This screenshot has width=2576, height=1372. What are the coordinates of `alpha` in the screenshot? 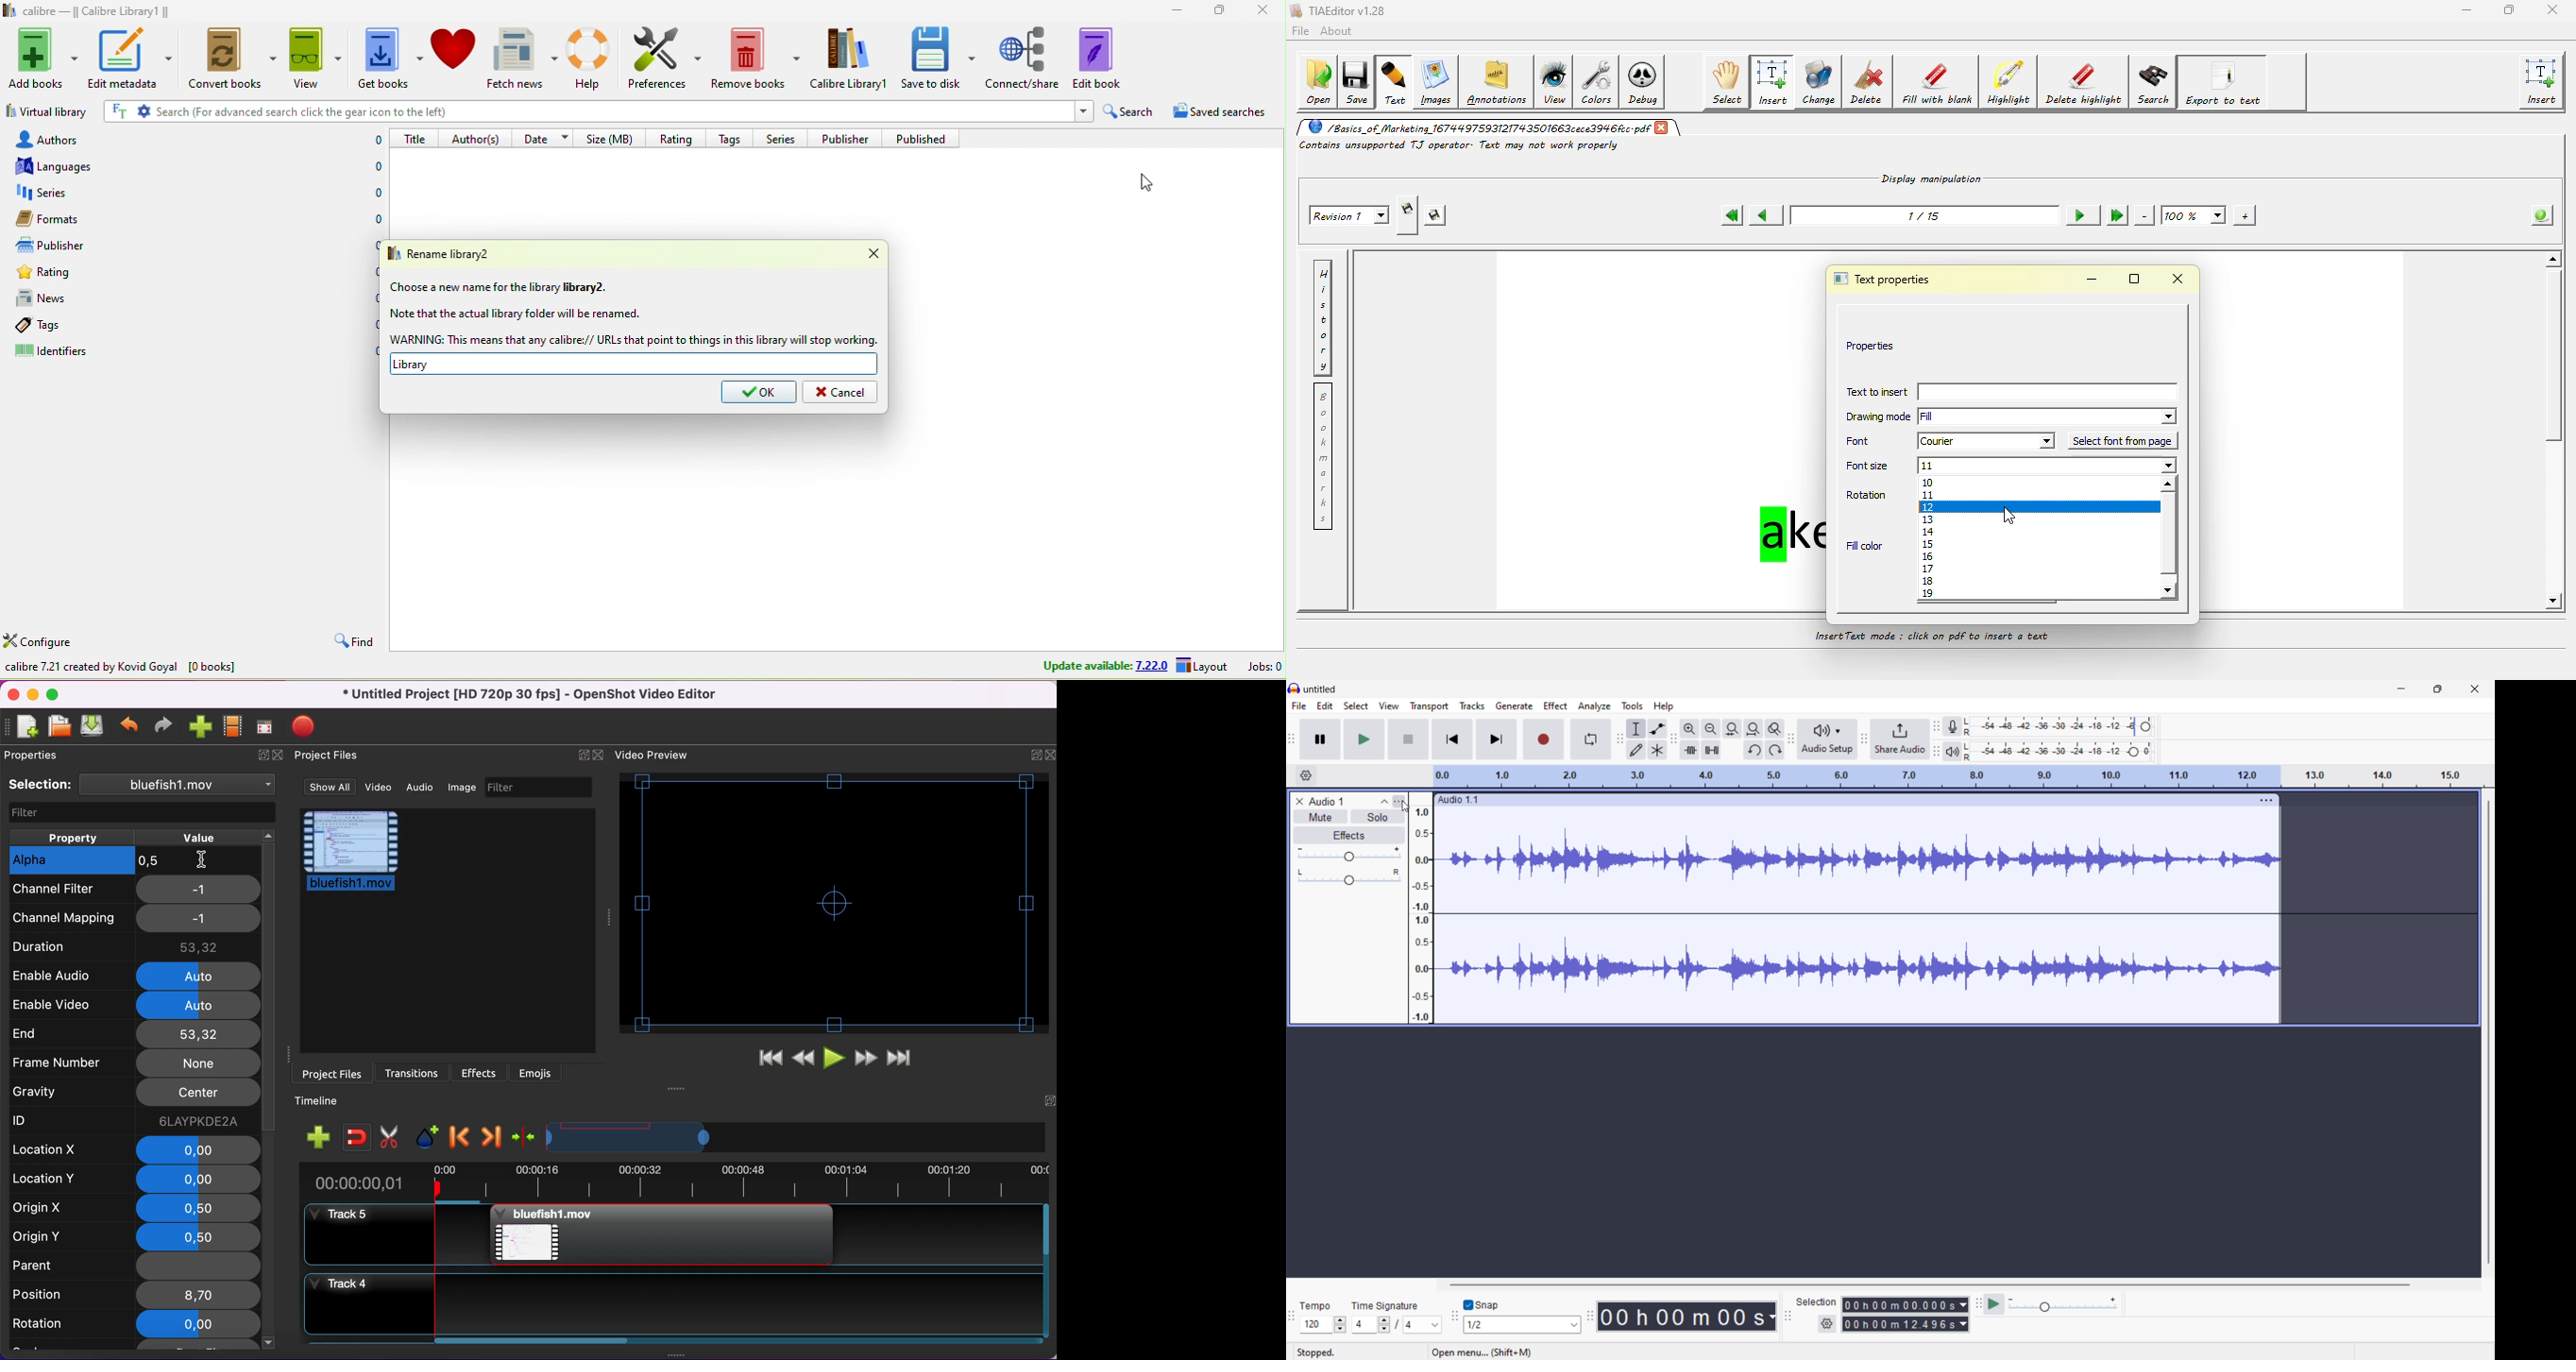 It's located at (72, 861).